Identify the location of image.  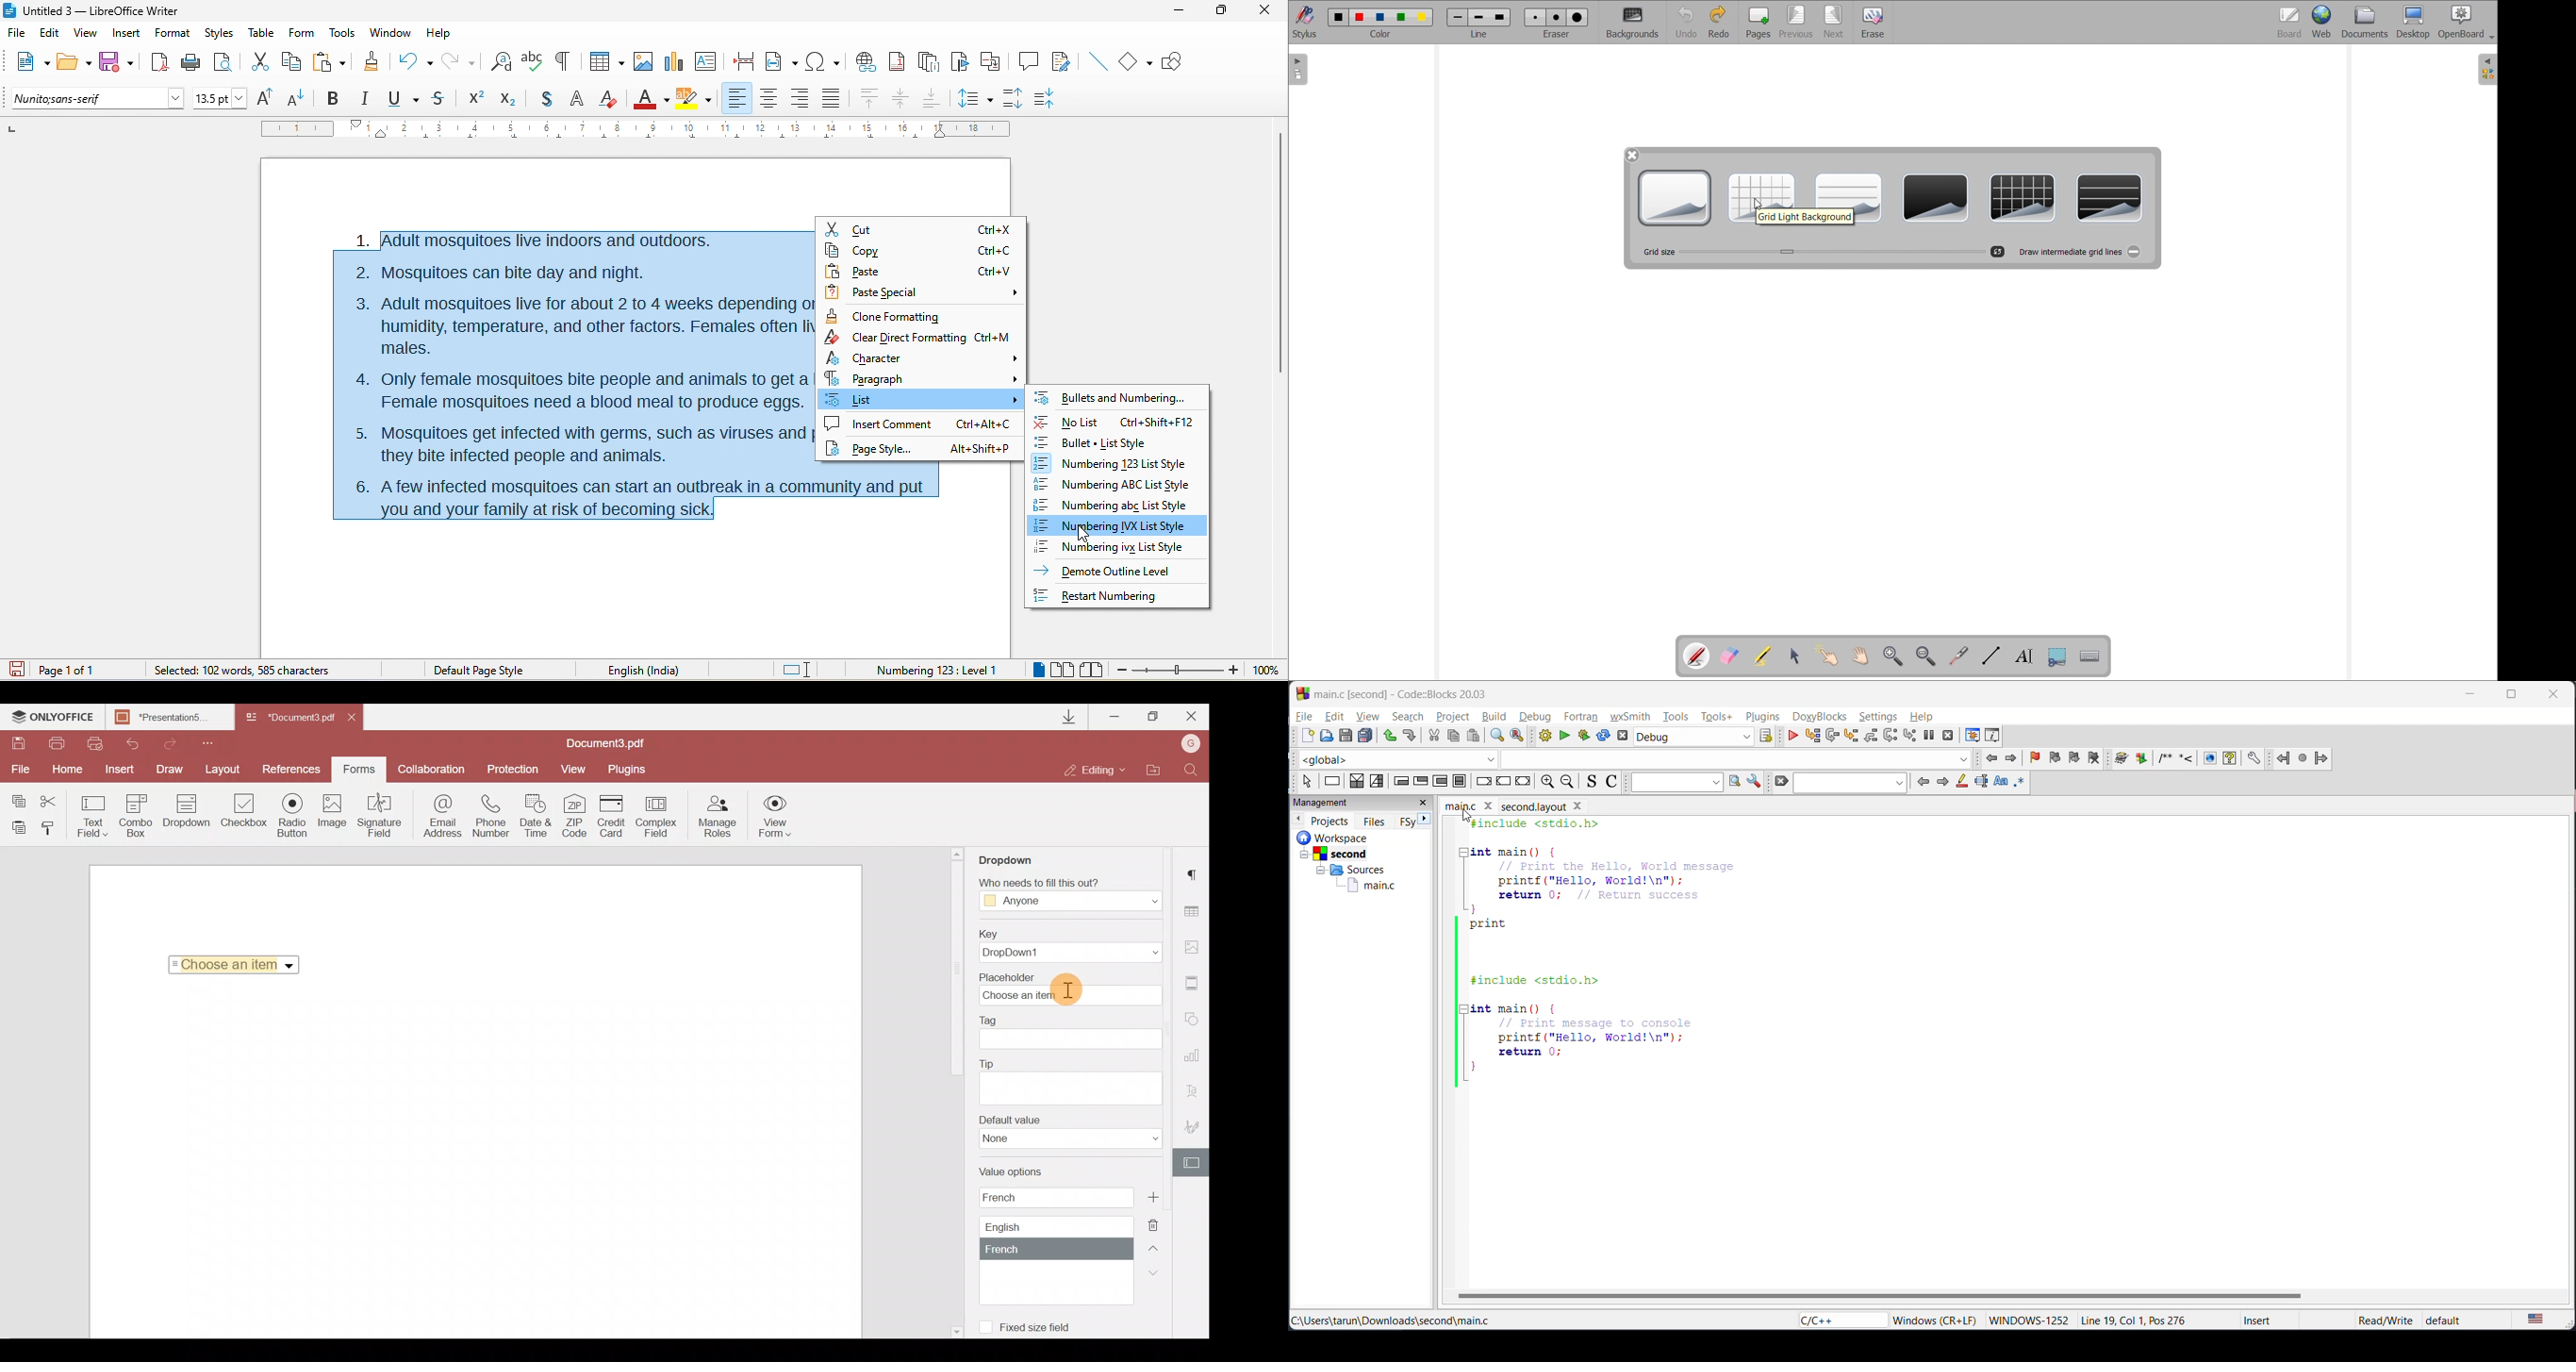
(644, 63).